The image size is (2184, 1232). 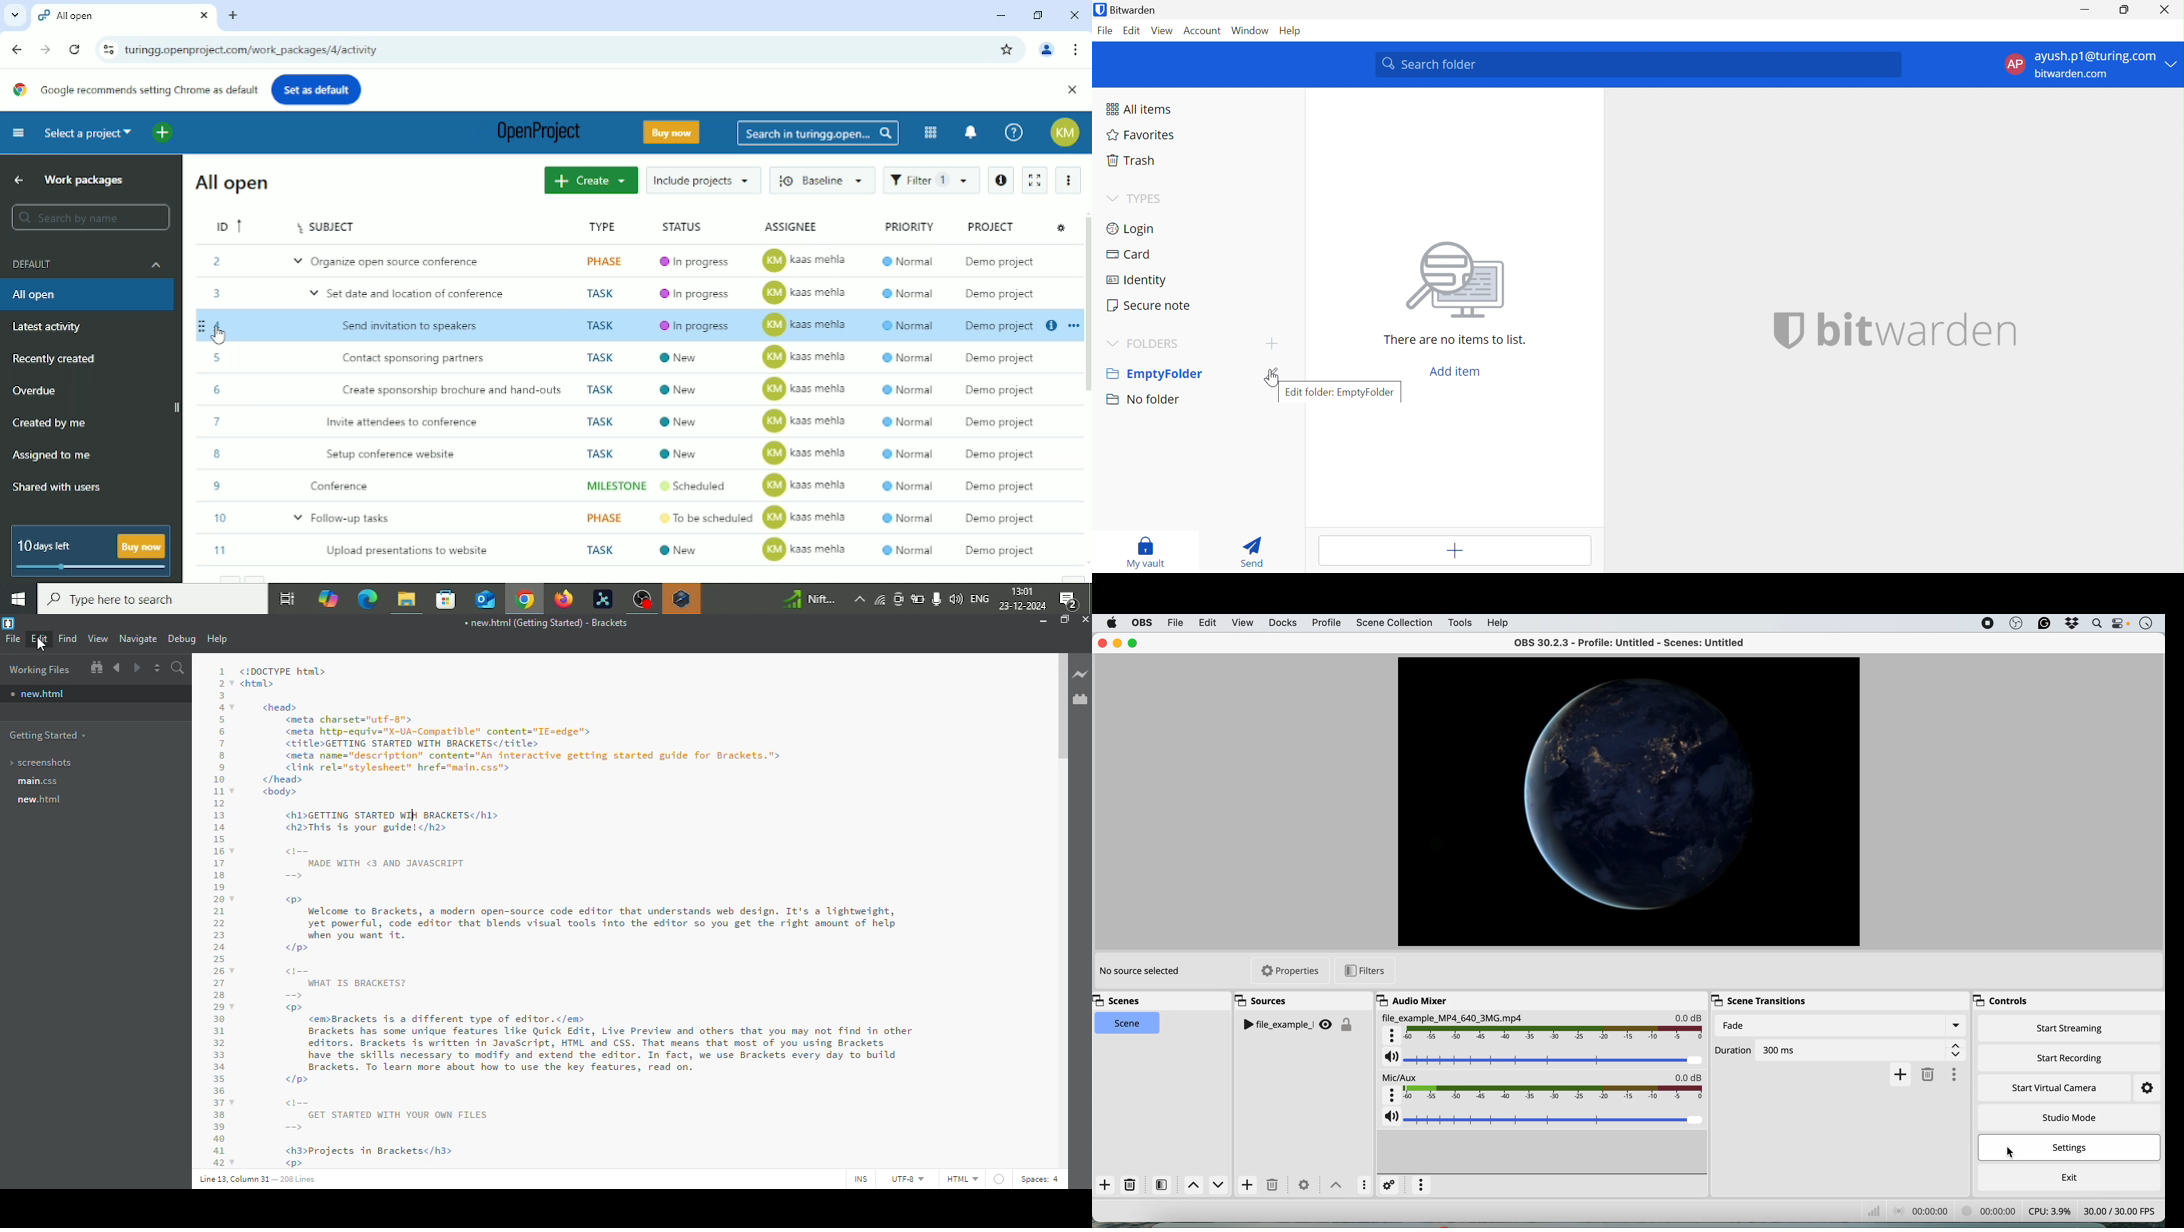 What do you see at coordinates (1459, 623) in the screenshot?
I see `tools` at bounding box center [1459, 623].